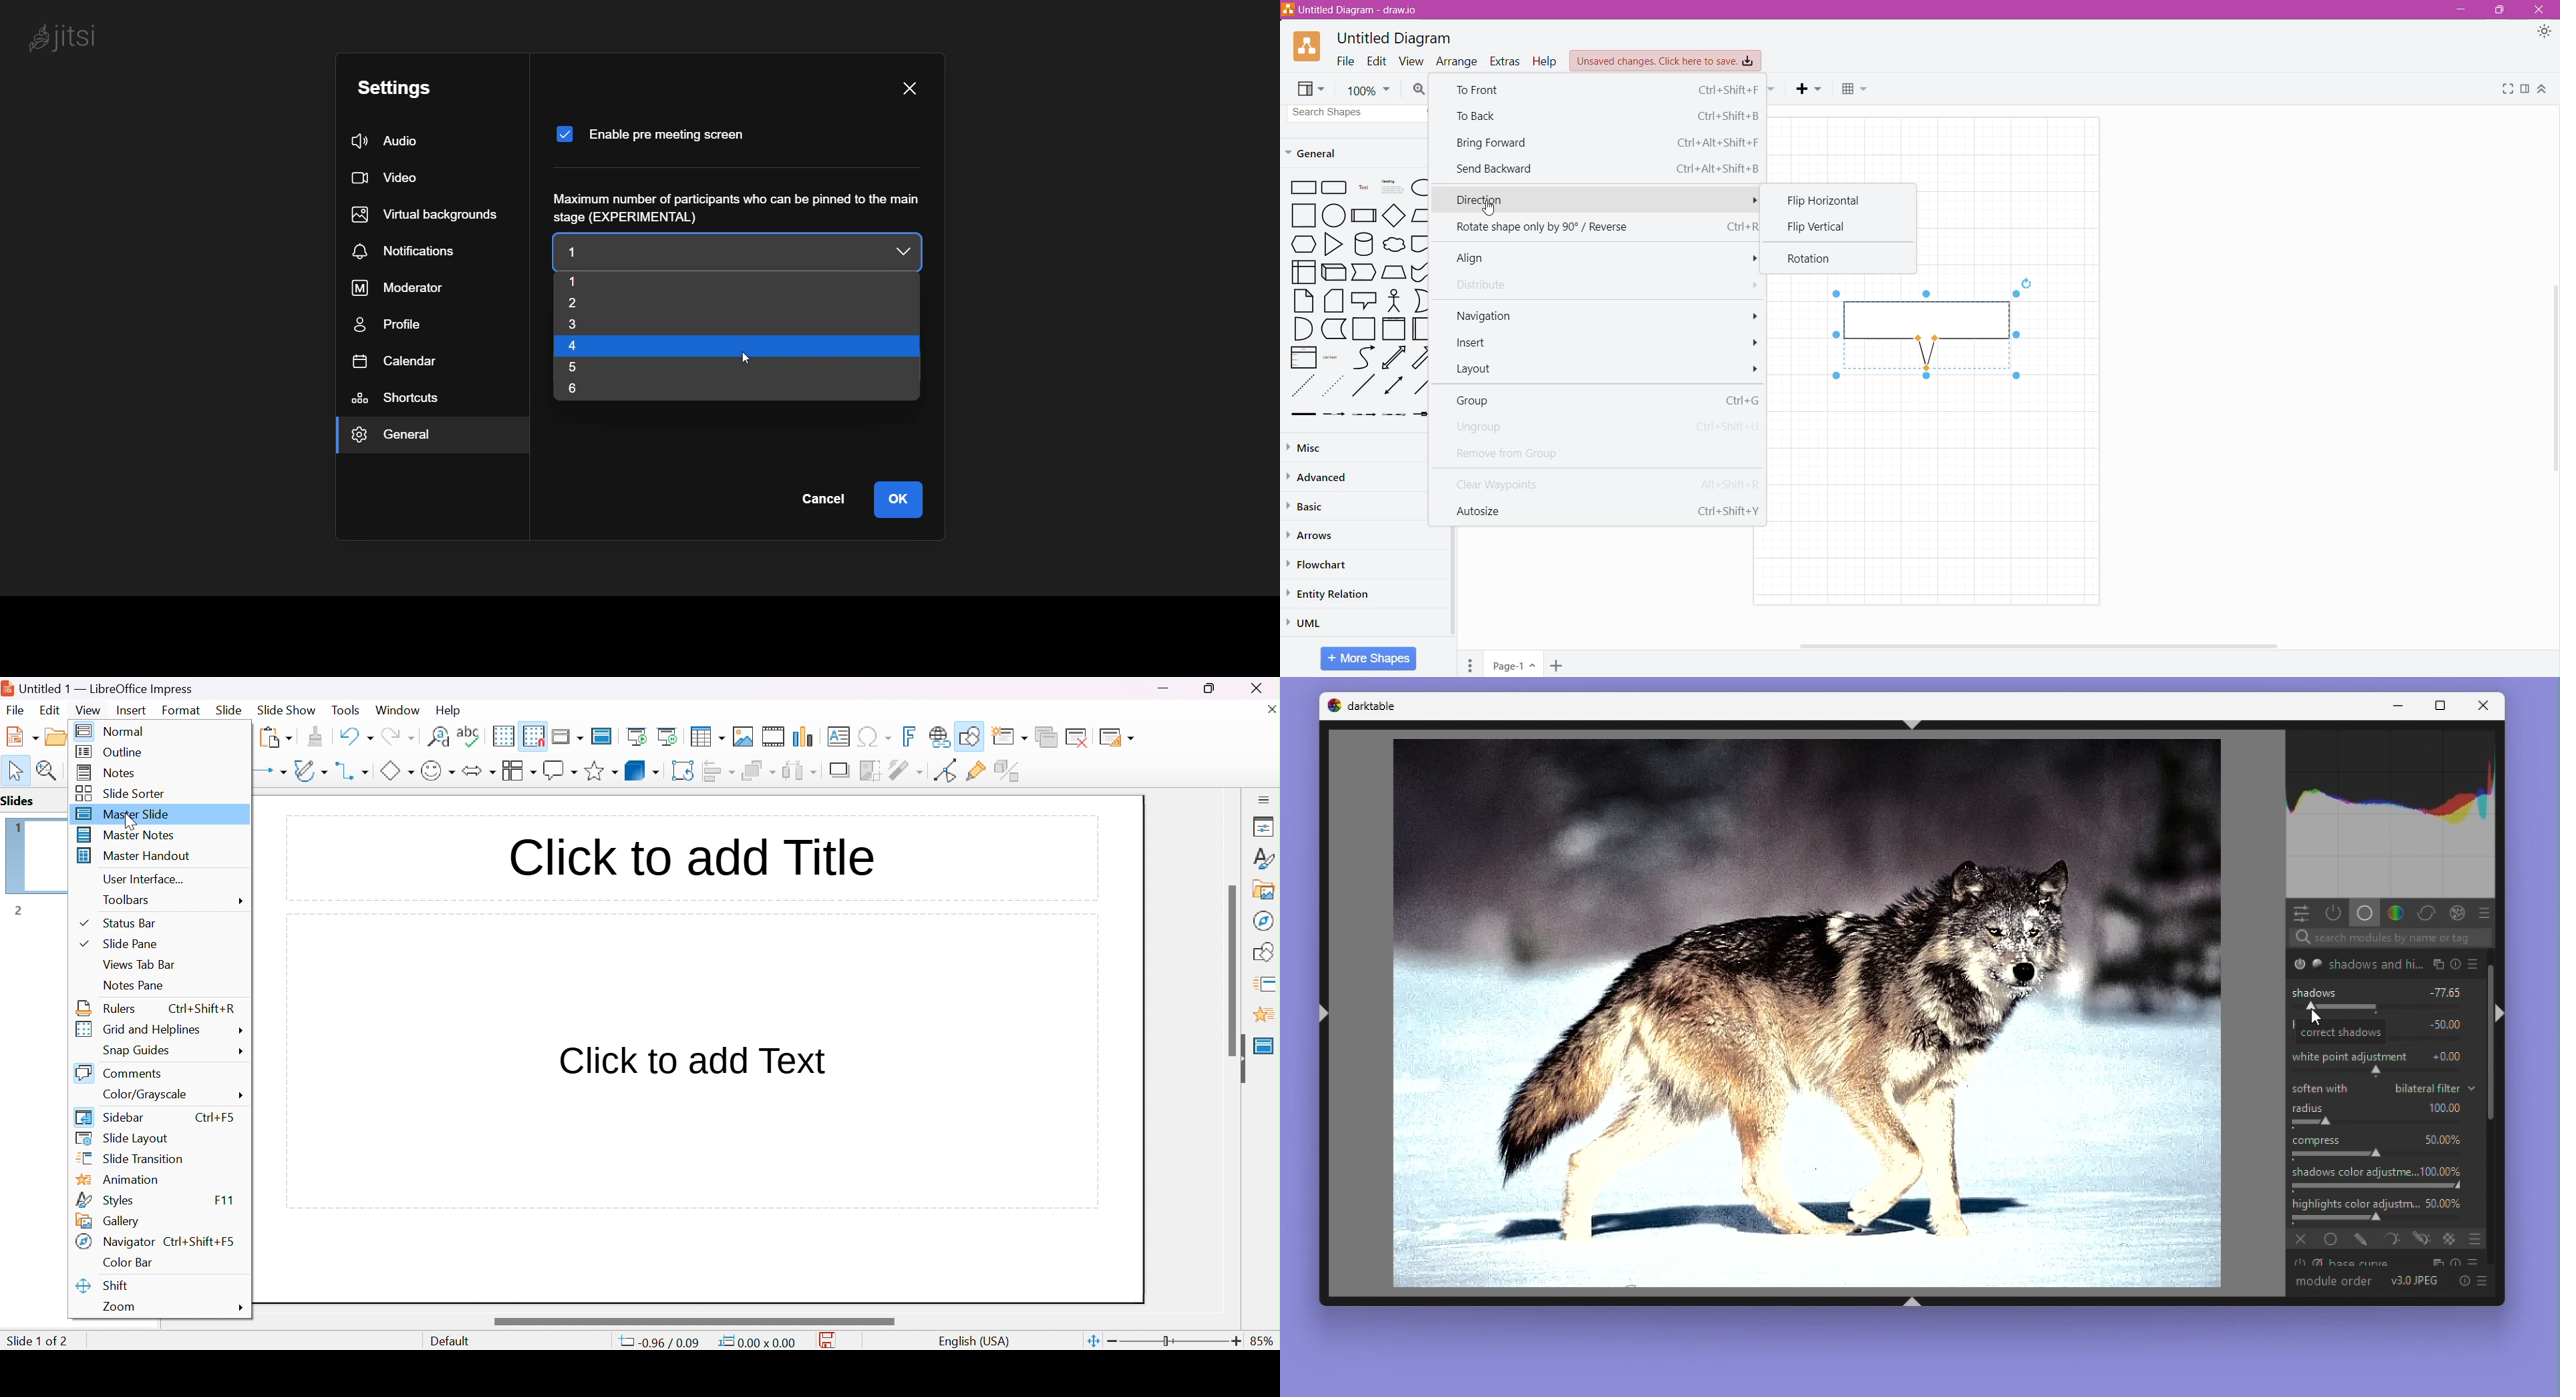 The width and height of the screenshot is (2576, 1400). Describe the element at coordinates (518, 771) in the screenshot. I see `flowchart` at that location.